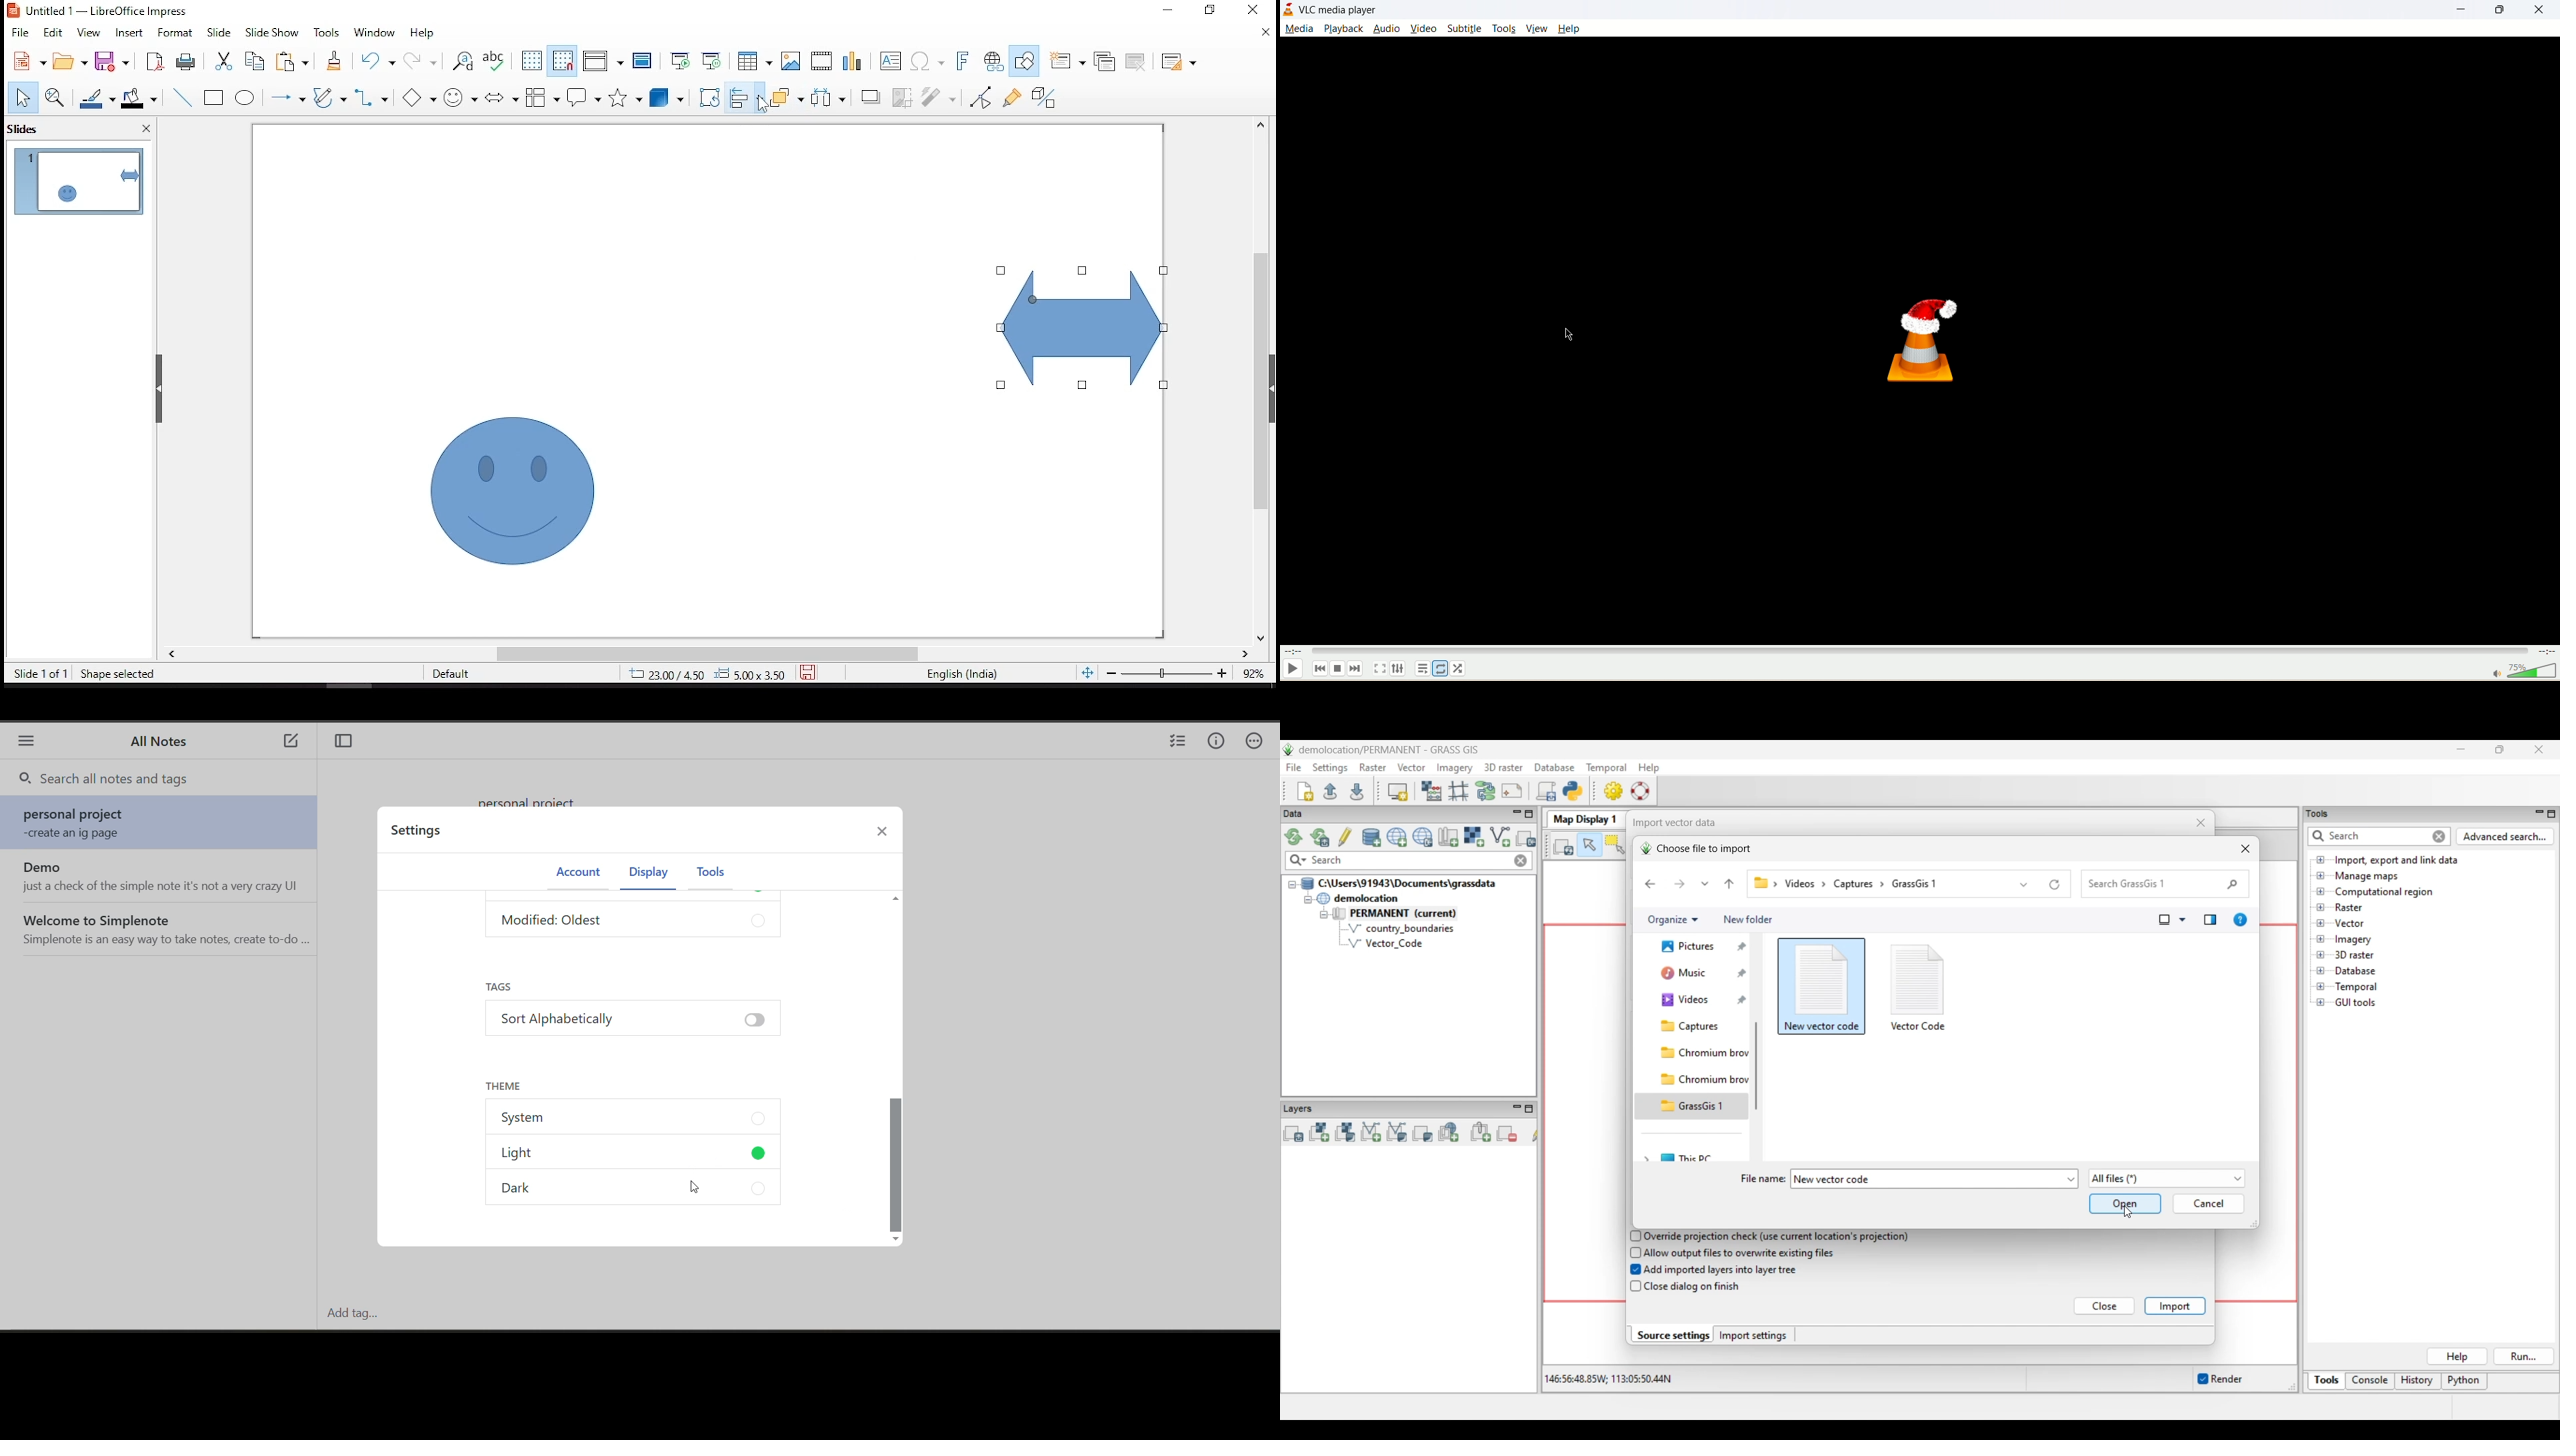 Image resolution: width=2576 pixels, height=1456 pixels. Describe the element at coordinates (1344, 28) in the screenshot. I see `playback` at that location.